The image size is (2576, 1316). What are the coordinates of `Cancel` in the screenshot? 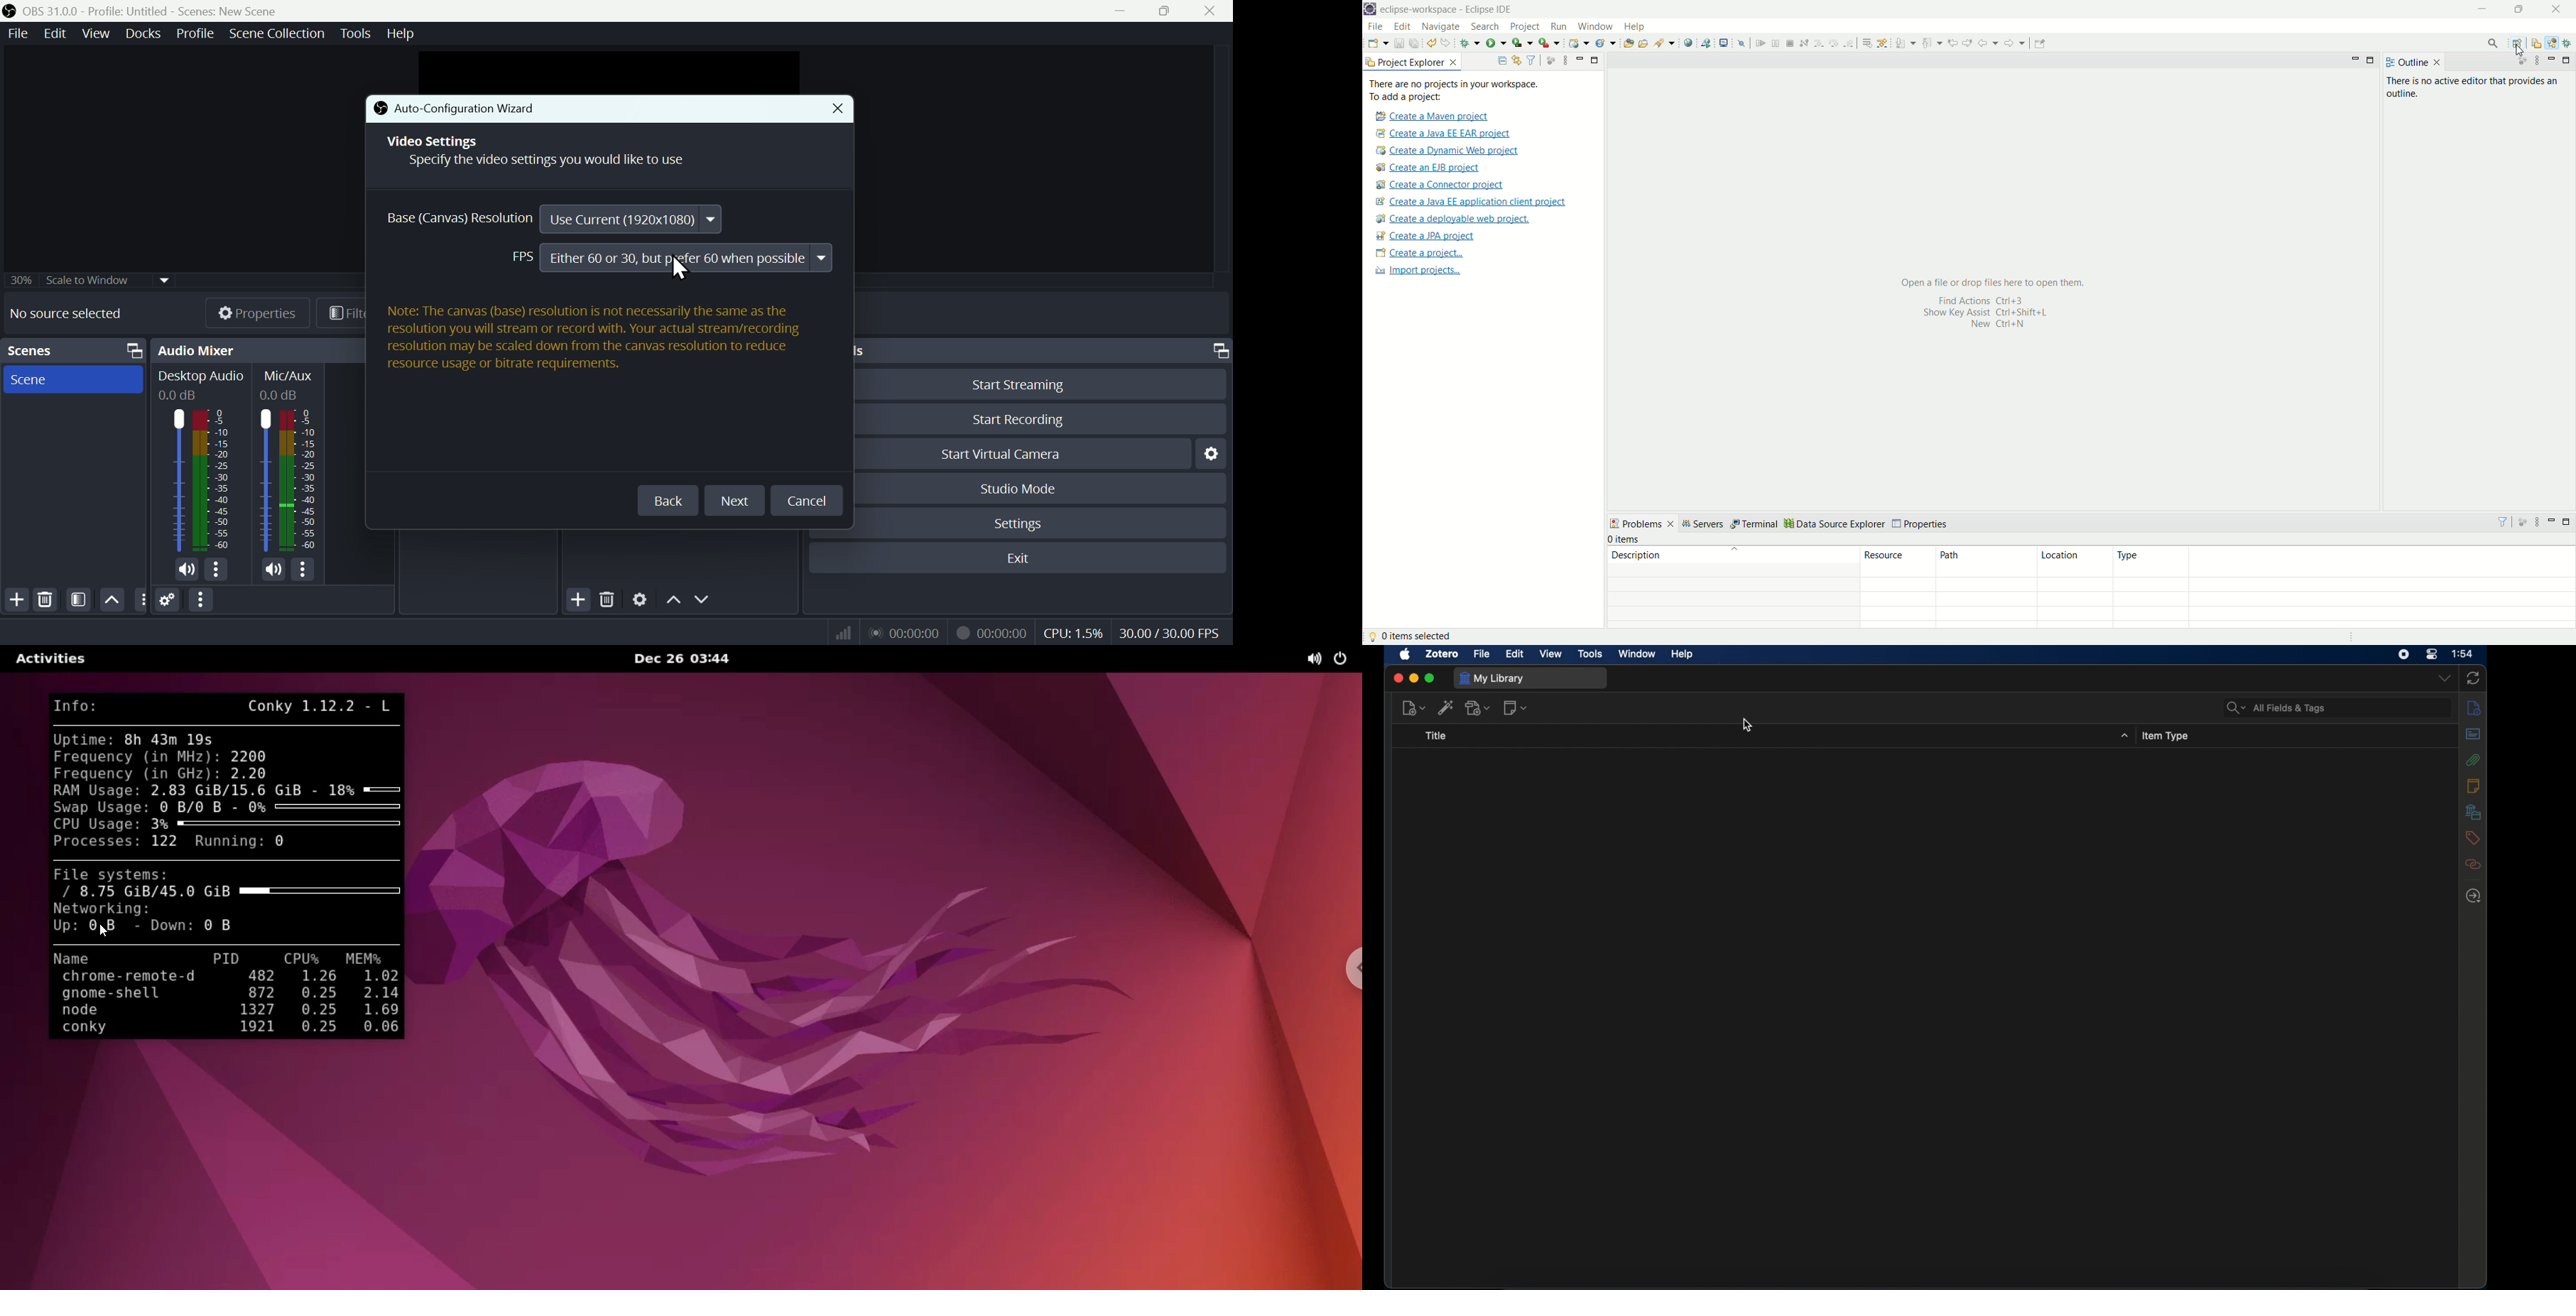 It's located at (805, 502).